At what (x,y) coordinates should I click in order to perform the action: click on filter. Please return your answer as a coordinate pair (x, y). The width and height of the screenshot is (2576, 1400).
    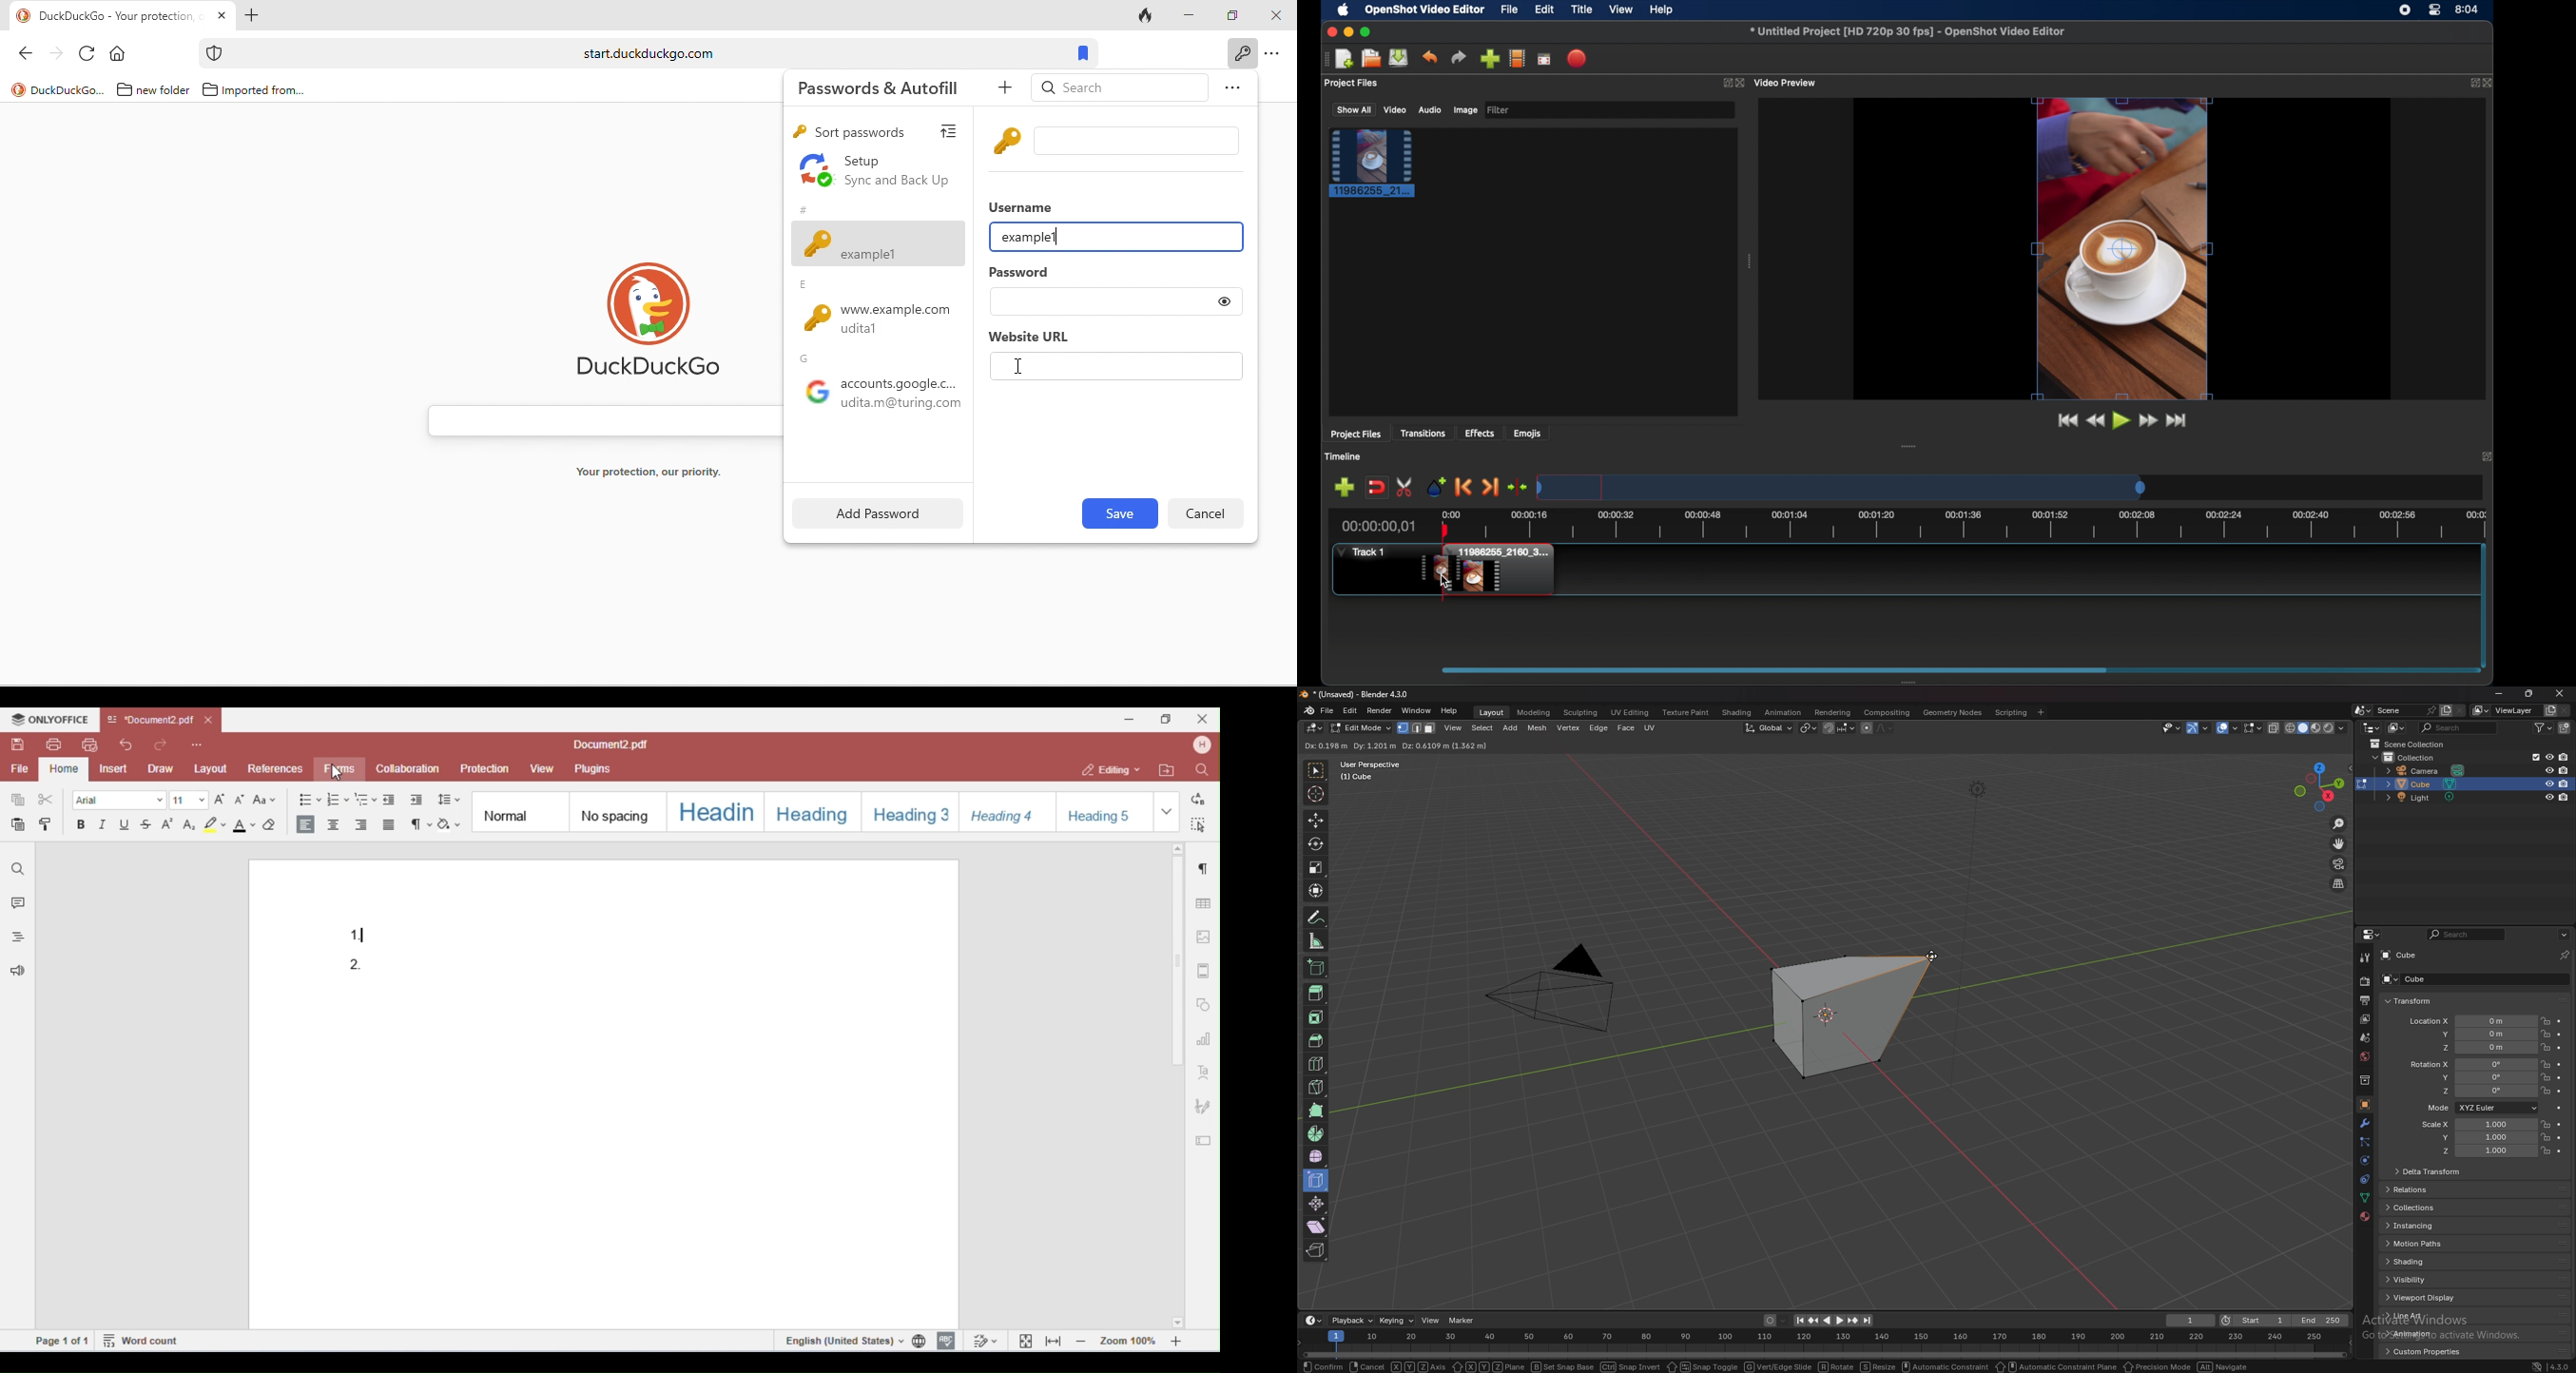
    Looking at the image, I should click on (1499, 110).